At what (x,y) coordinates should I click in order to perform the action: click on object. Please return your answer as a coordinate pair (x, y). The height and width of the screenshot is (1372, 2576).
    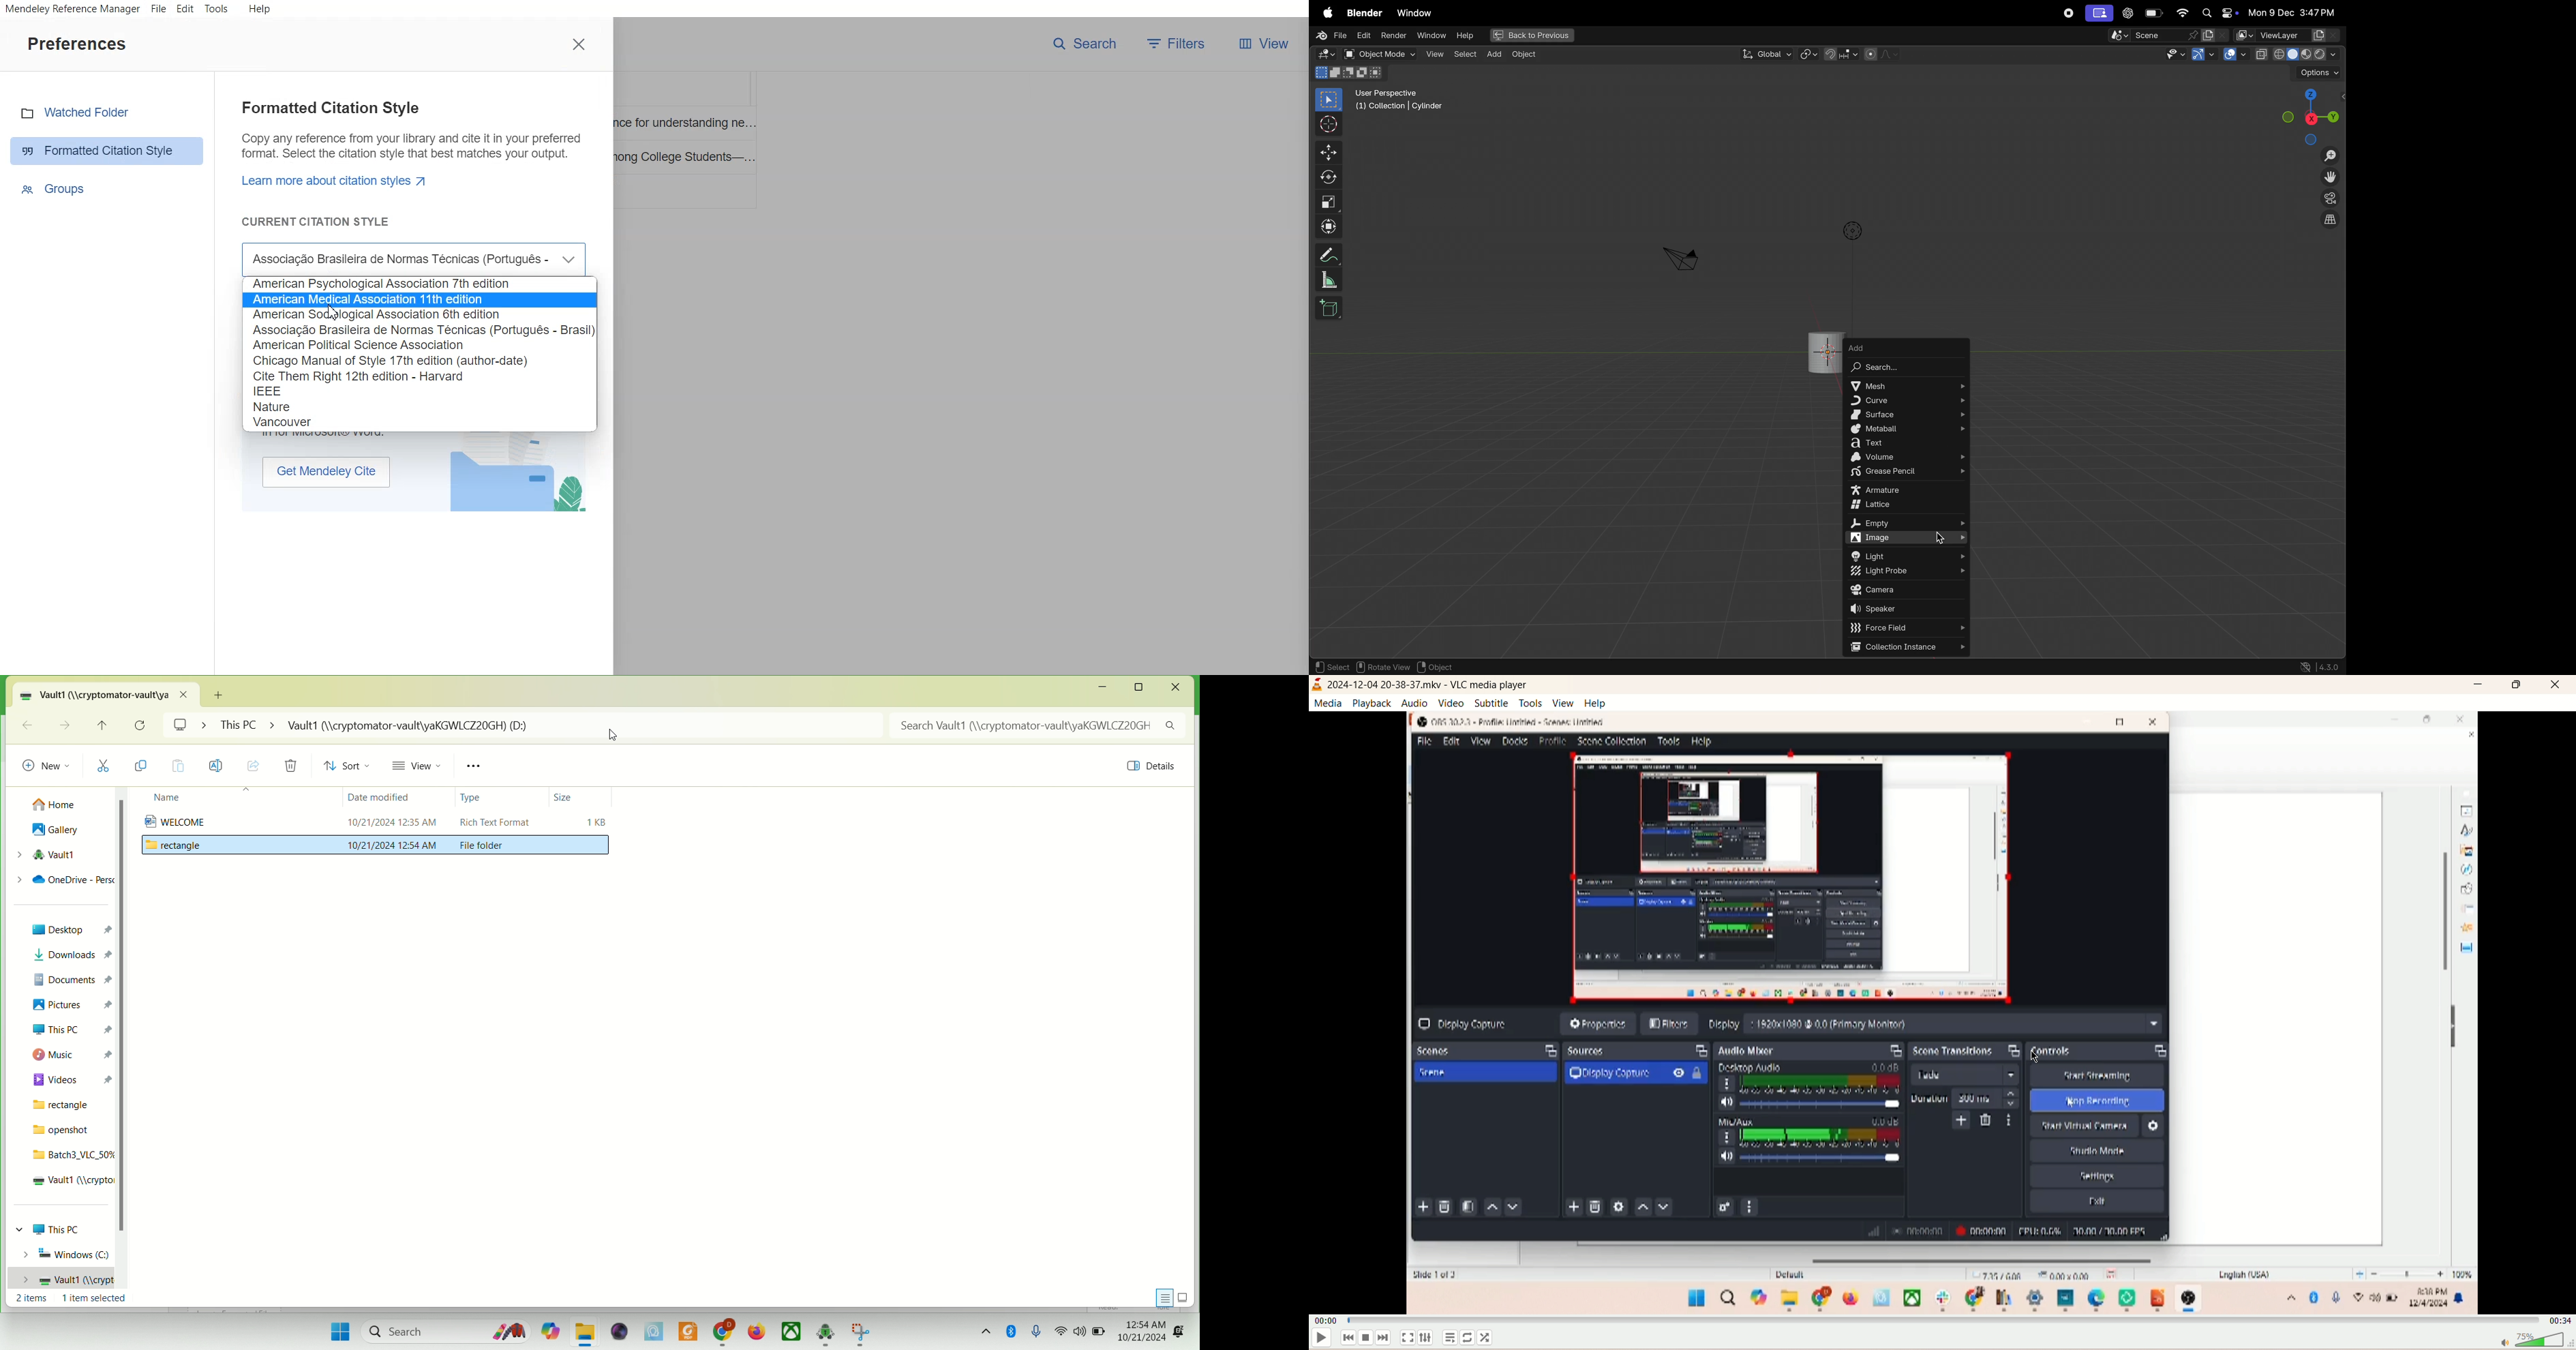
    Looking at the image, I should click on (1443, 667).